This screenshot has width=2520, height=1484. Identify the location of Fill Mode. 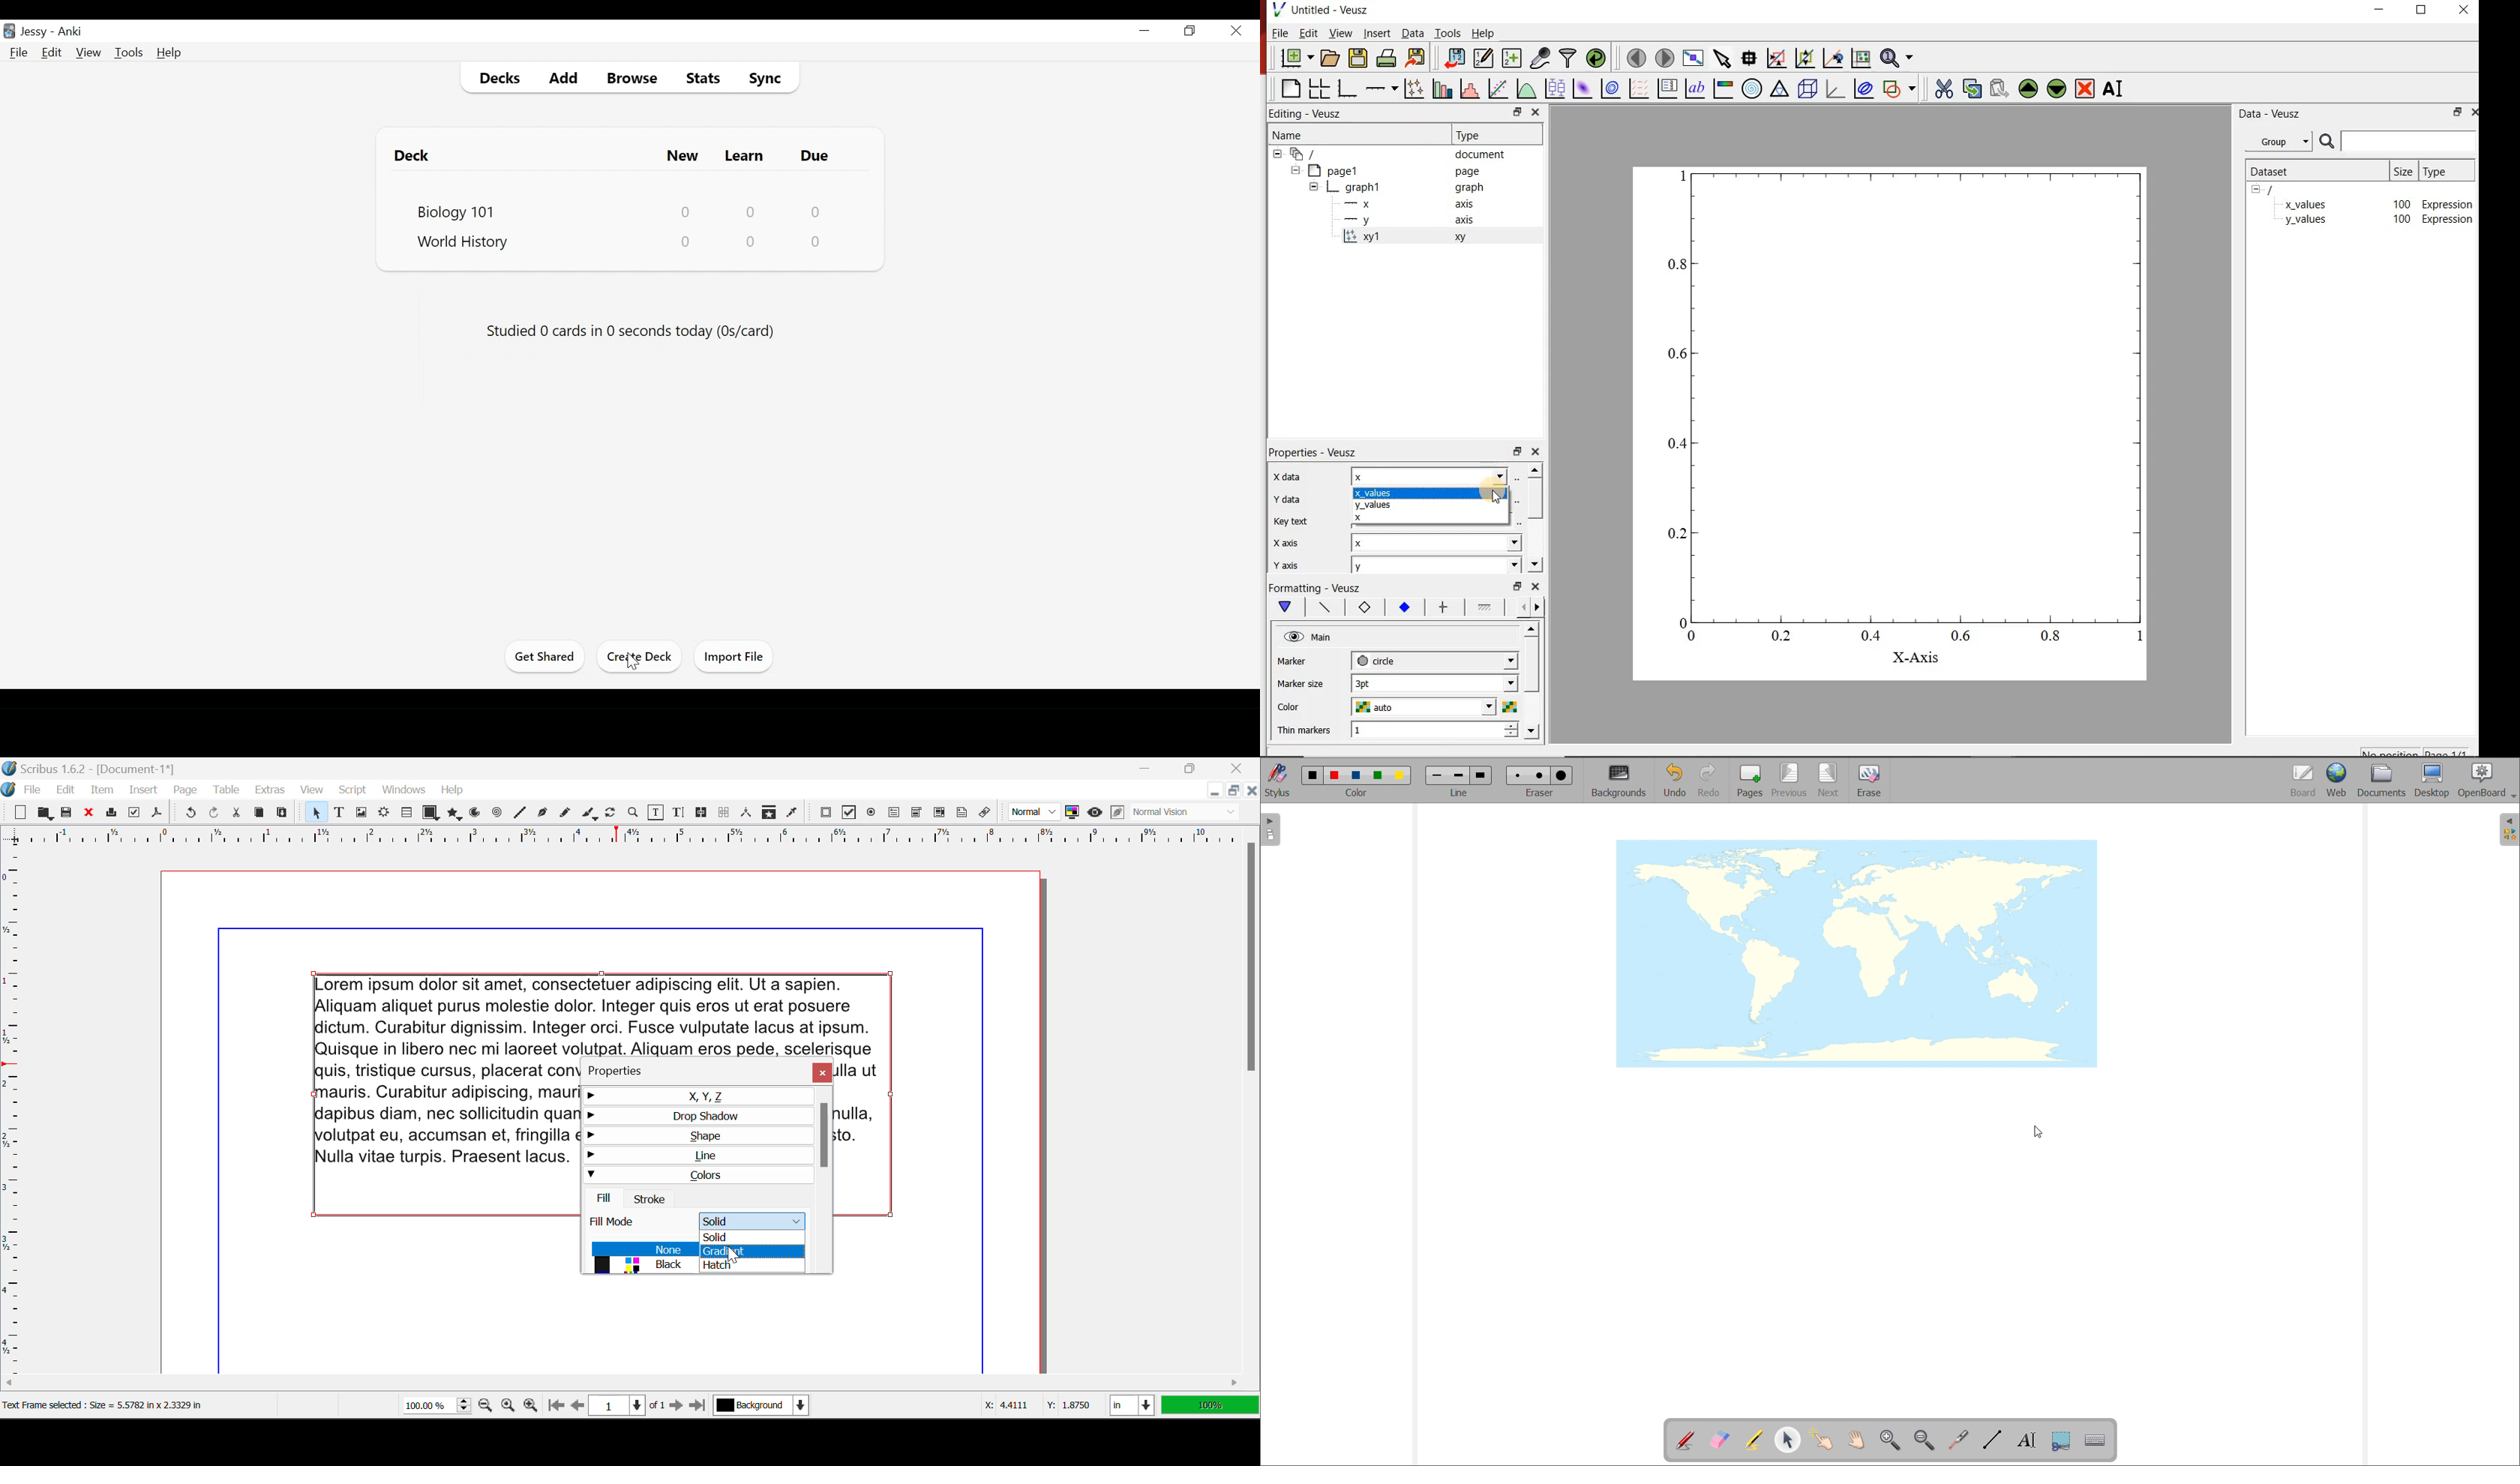
(696, 1219).